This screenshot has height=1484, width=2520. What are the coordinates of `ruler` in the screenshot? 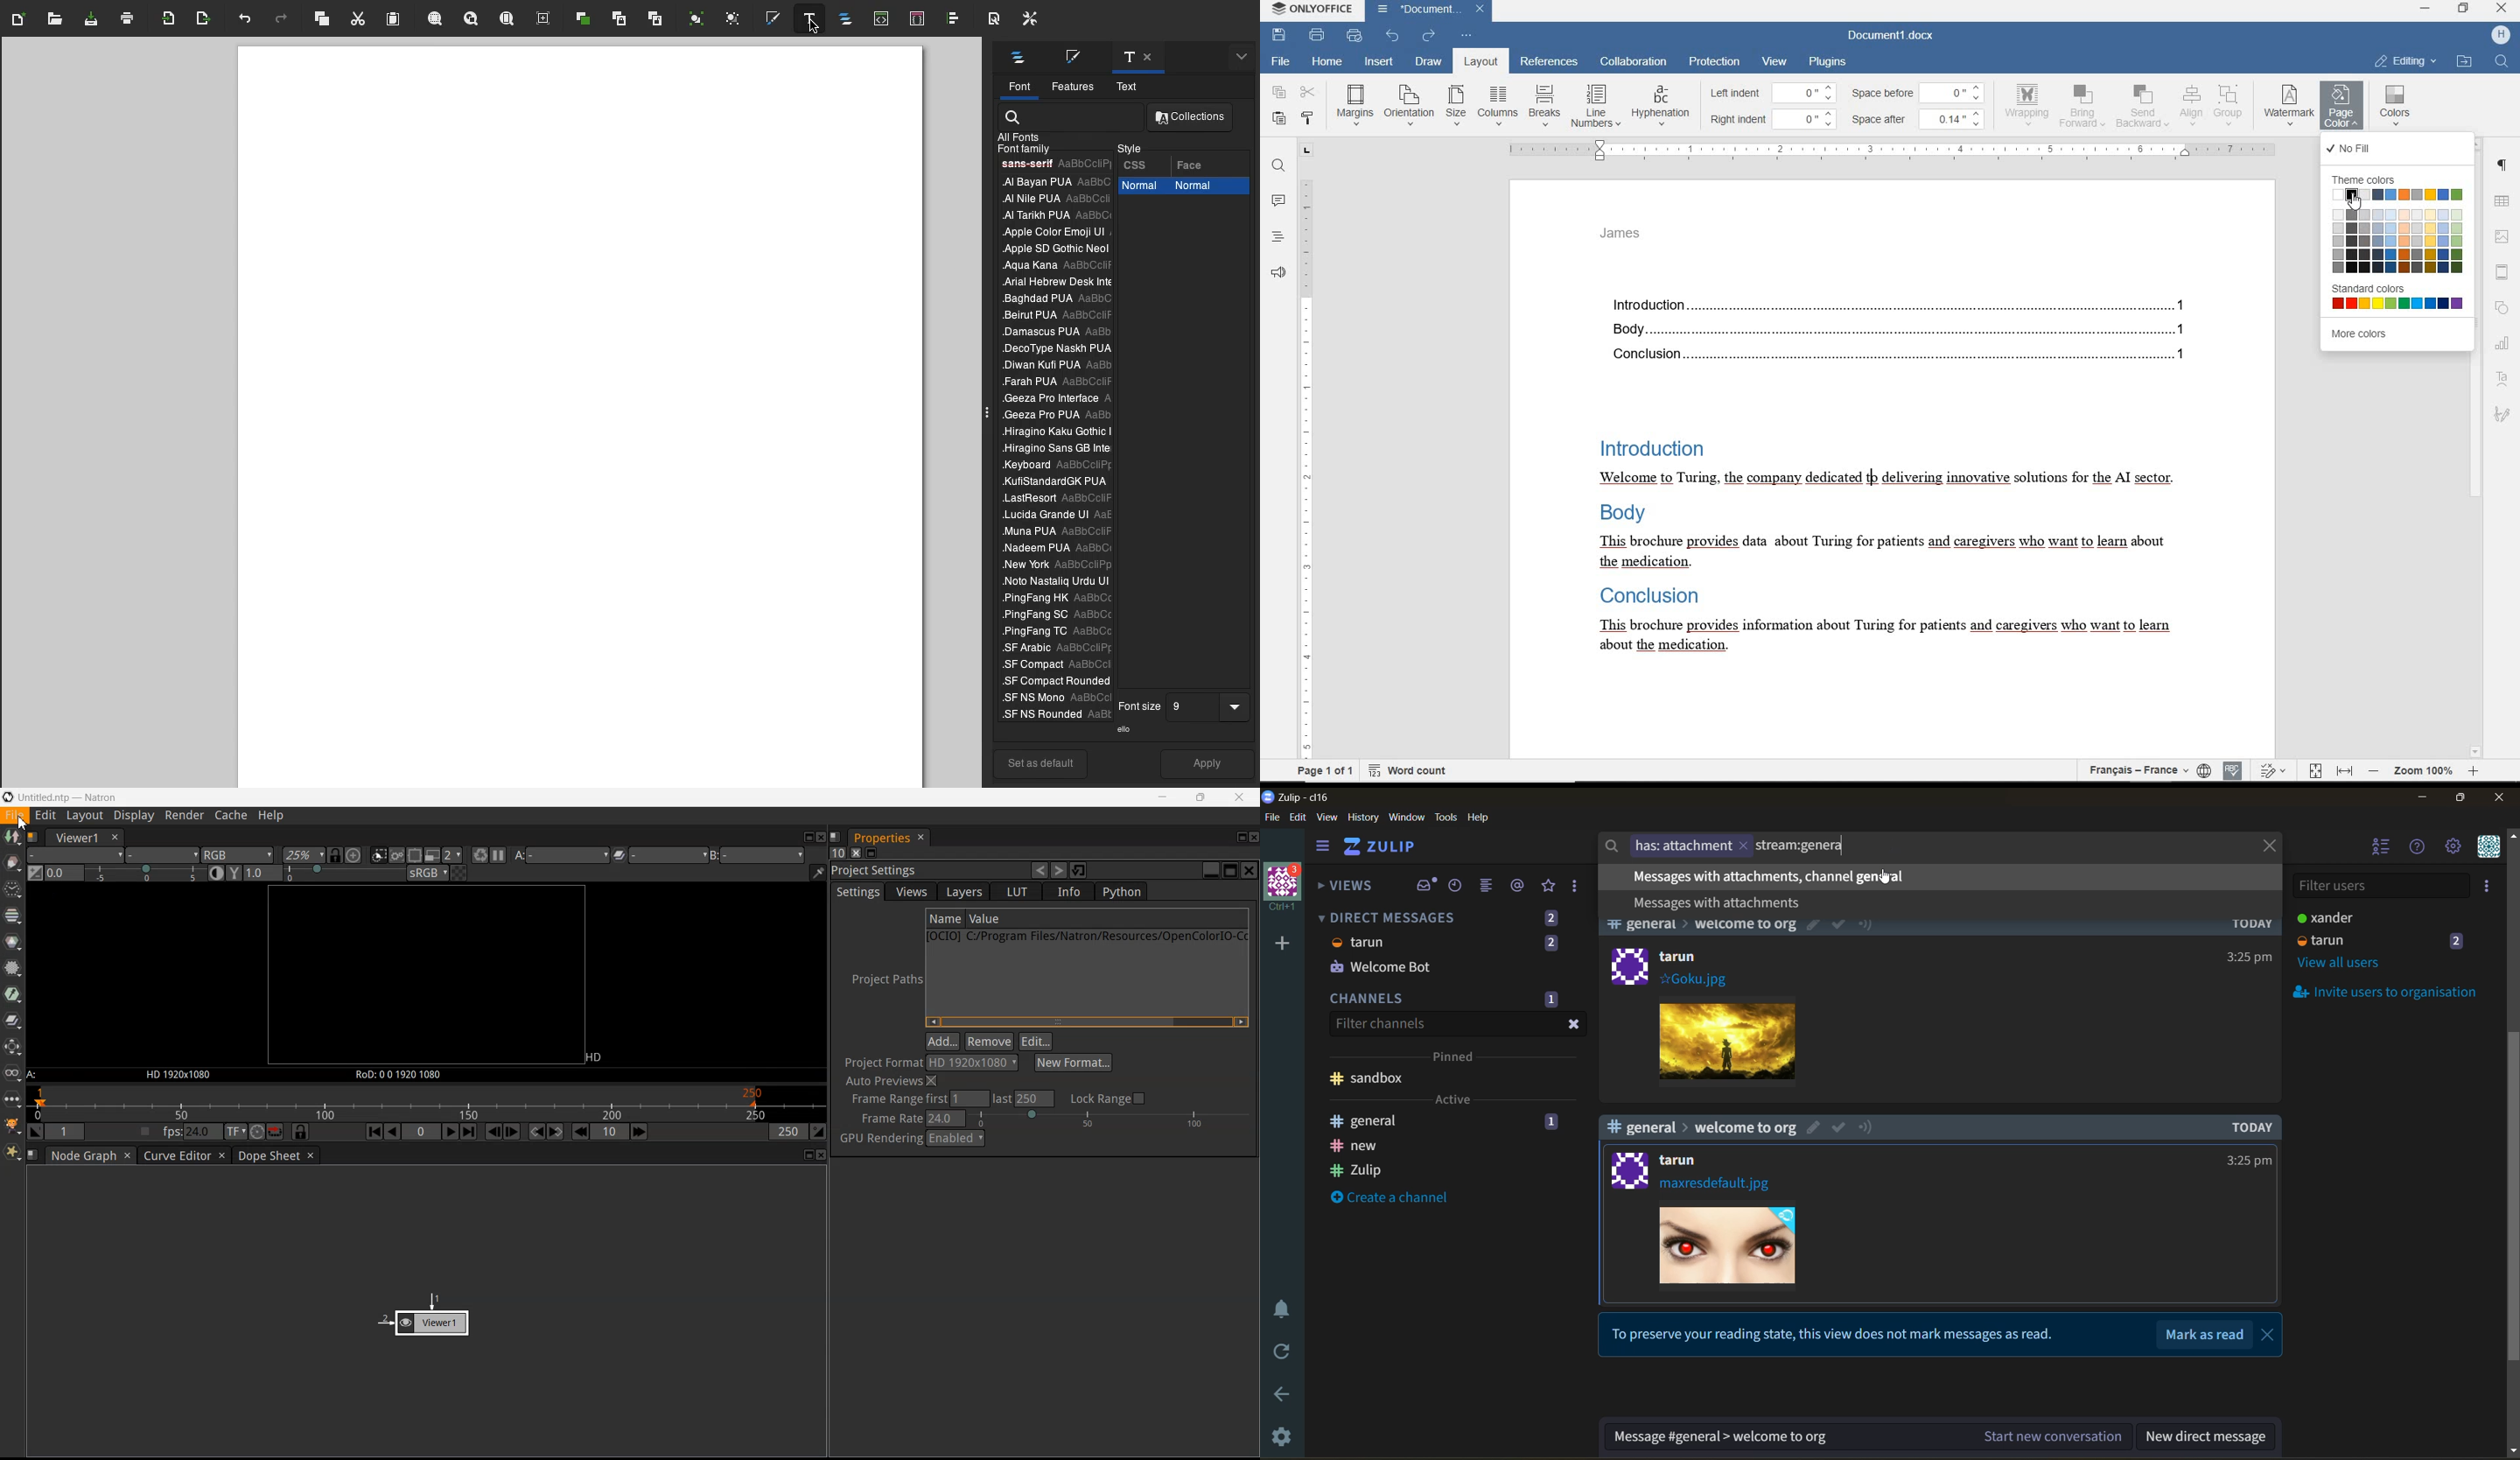 It's located at (1895, 151).